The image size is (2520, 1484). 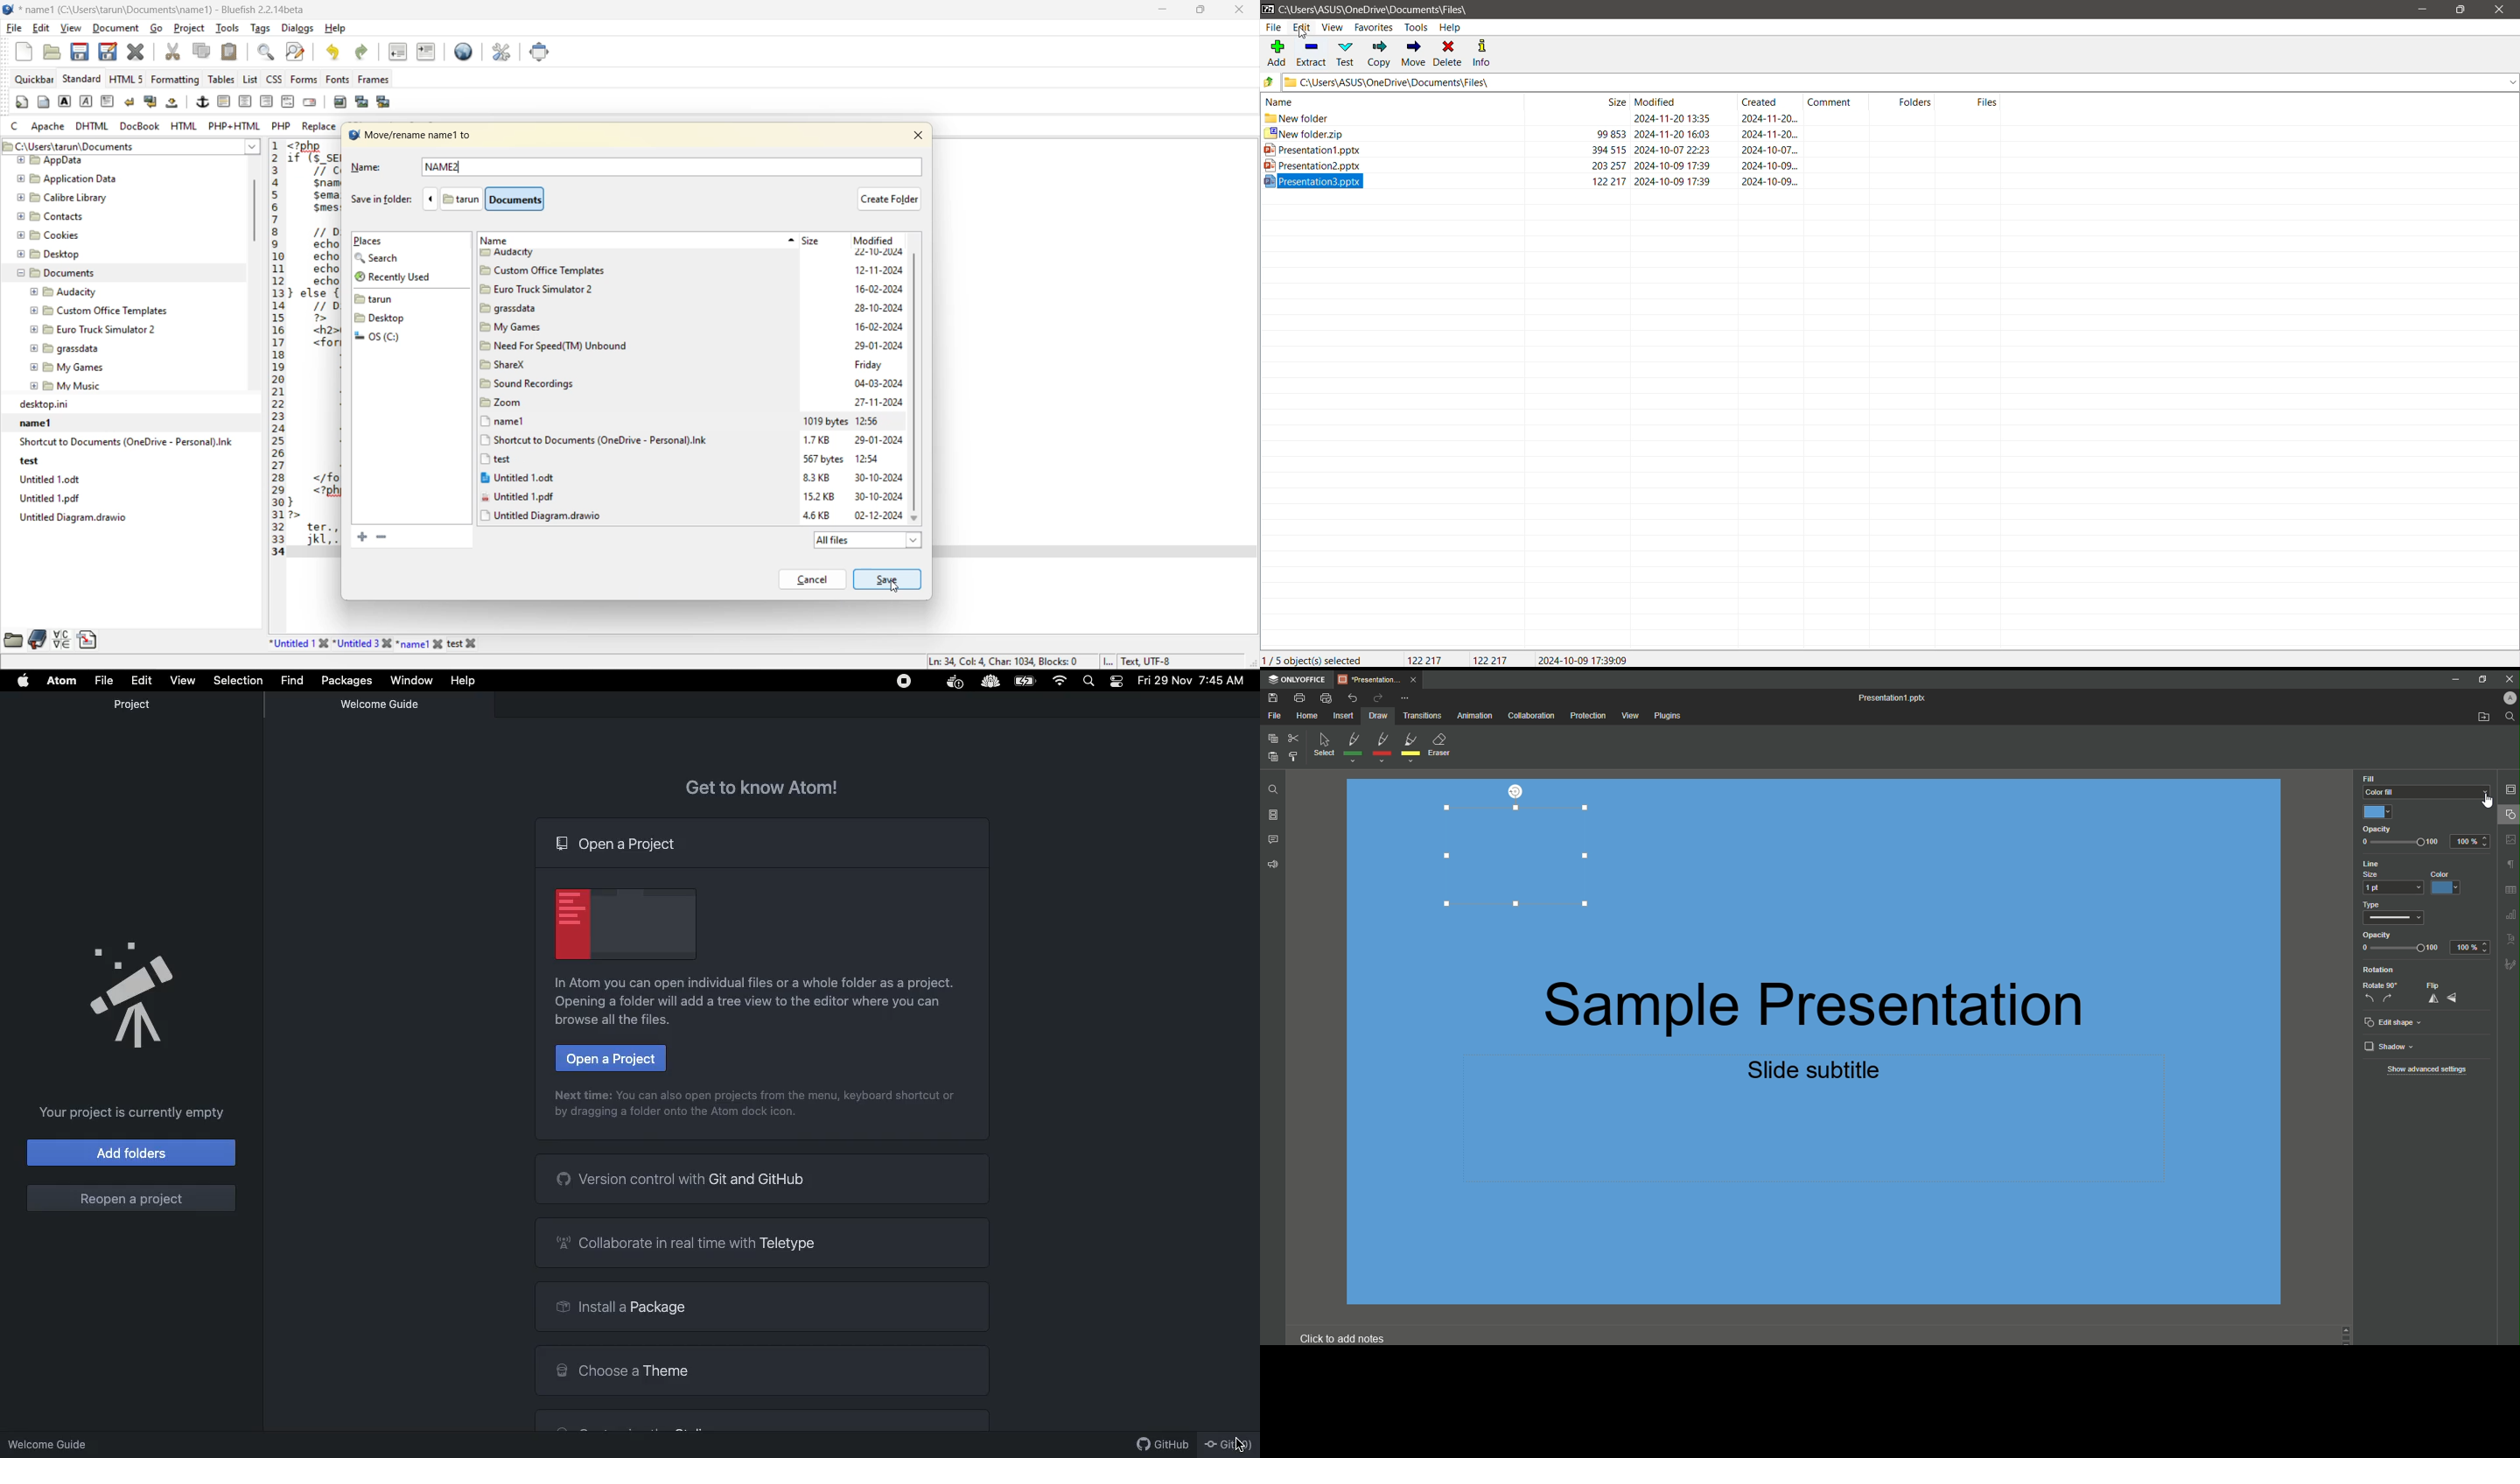 What do you see at coordinates (2498, 11) in the screenshot?
I see `Close` at bounding box center [2498, 11].